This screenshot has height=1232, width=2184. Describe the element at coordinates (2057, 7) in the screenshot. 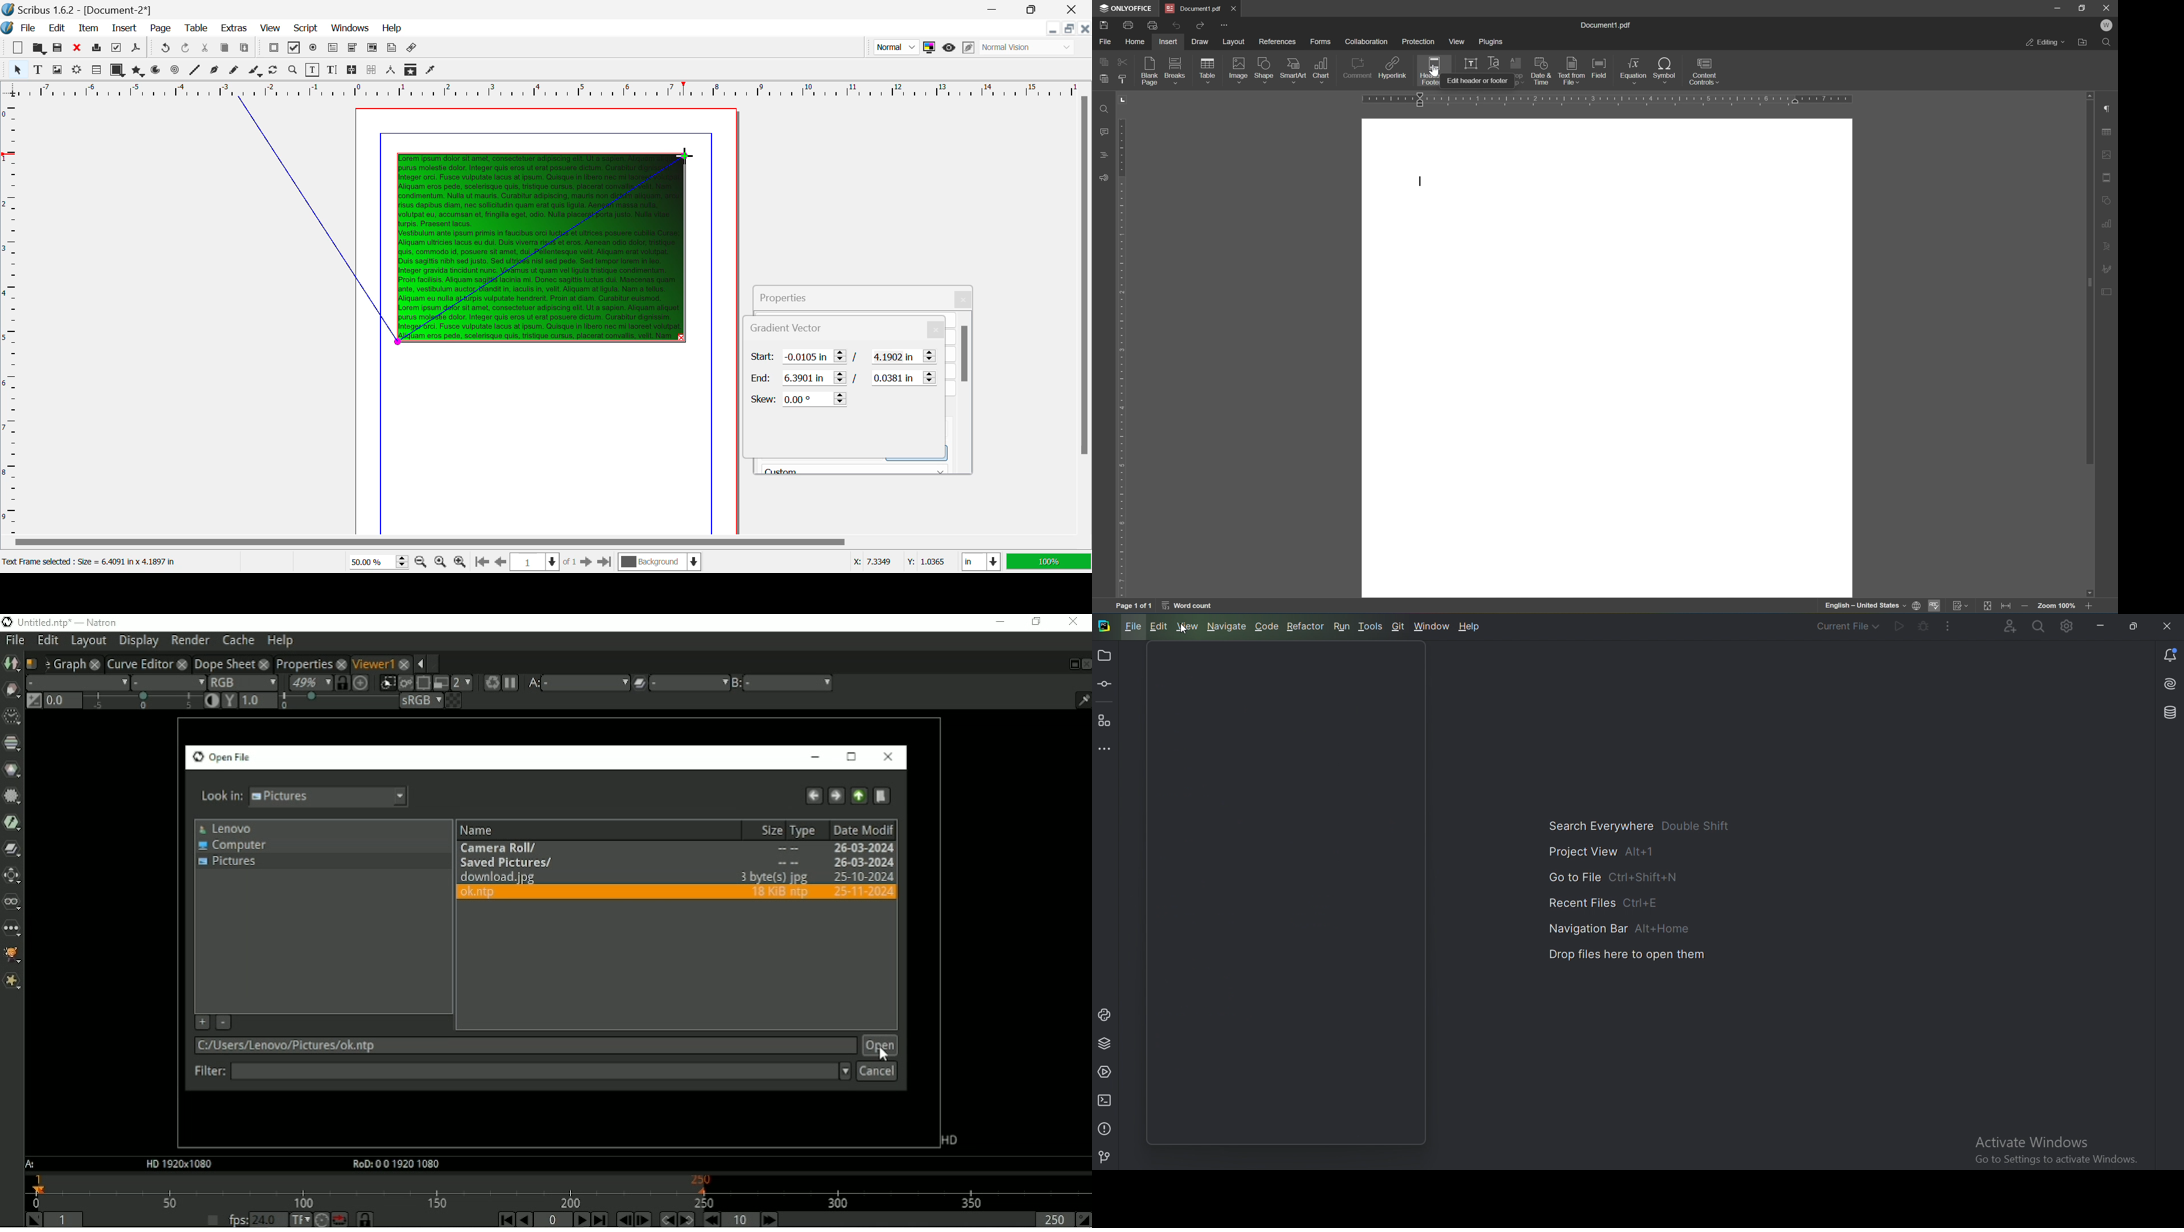

I see `minimize` at that location.